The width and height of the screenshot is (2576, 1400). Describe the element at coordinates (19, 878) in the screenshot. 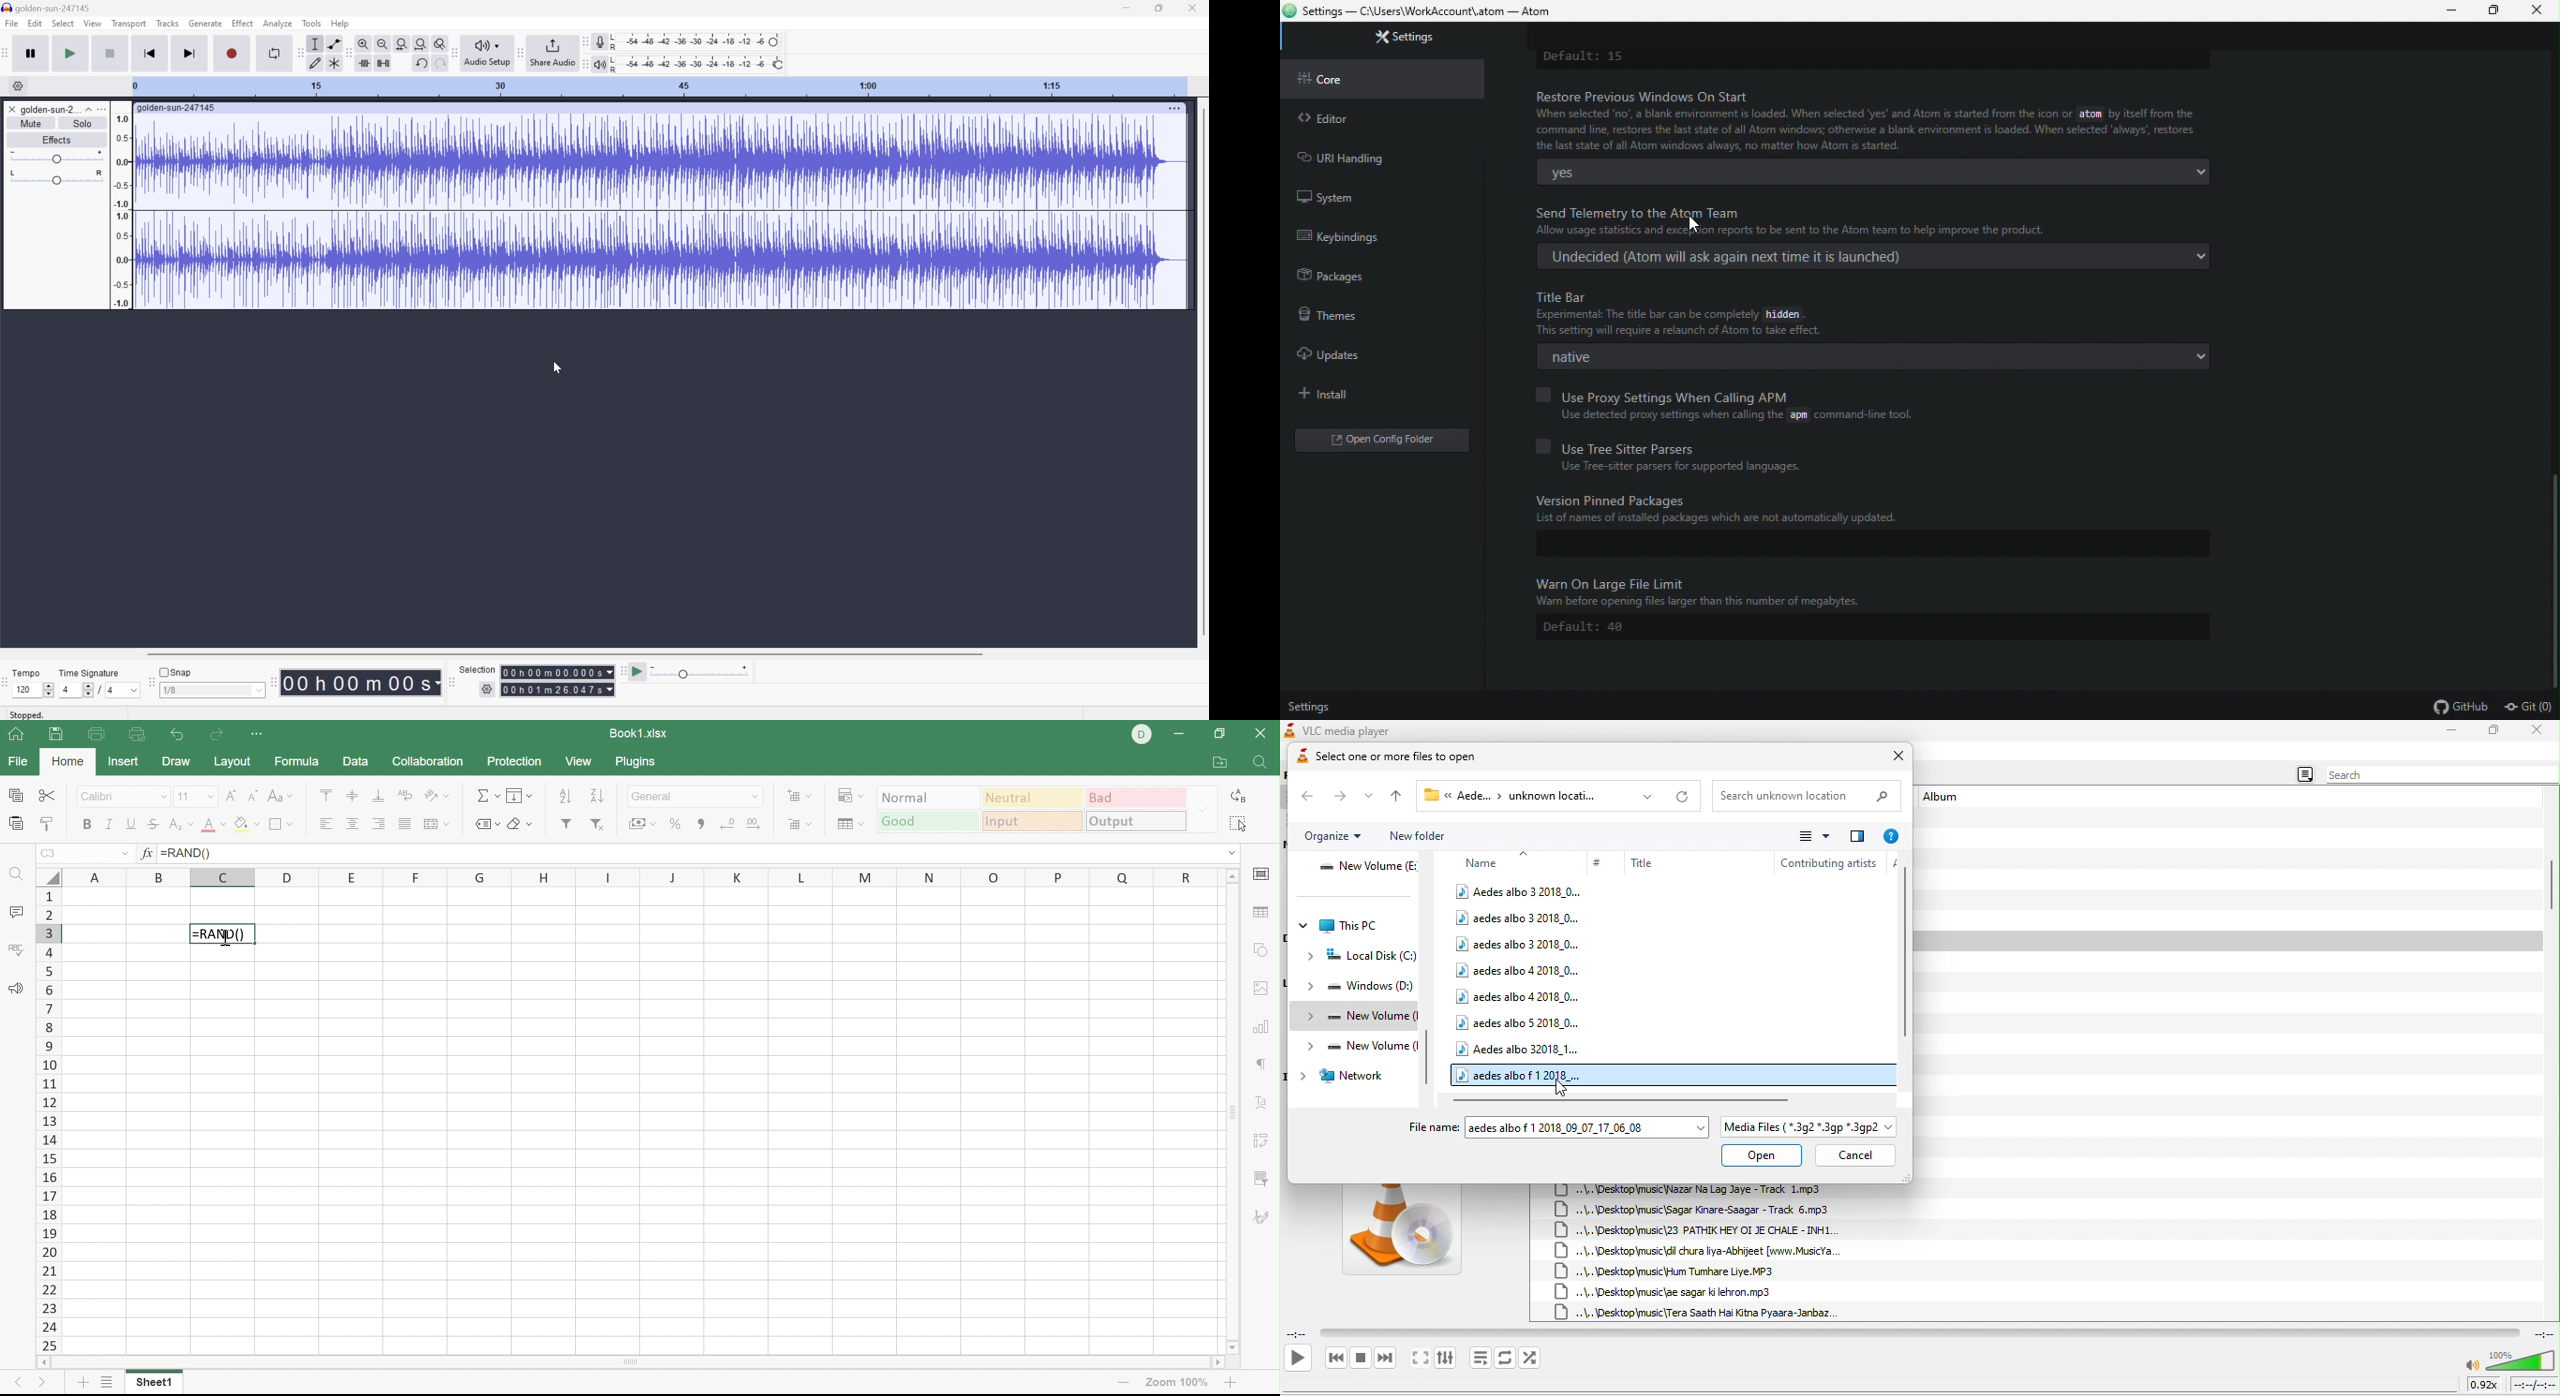

I see `Find` at that location.